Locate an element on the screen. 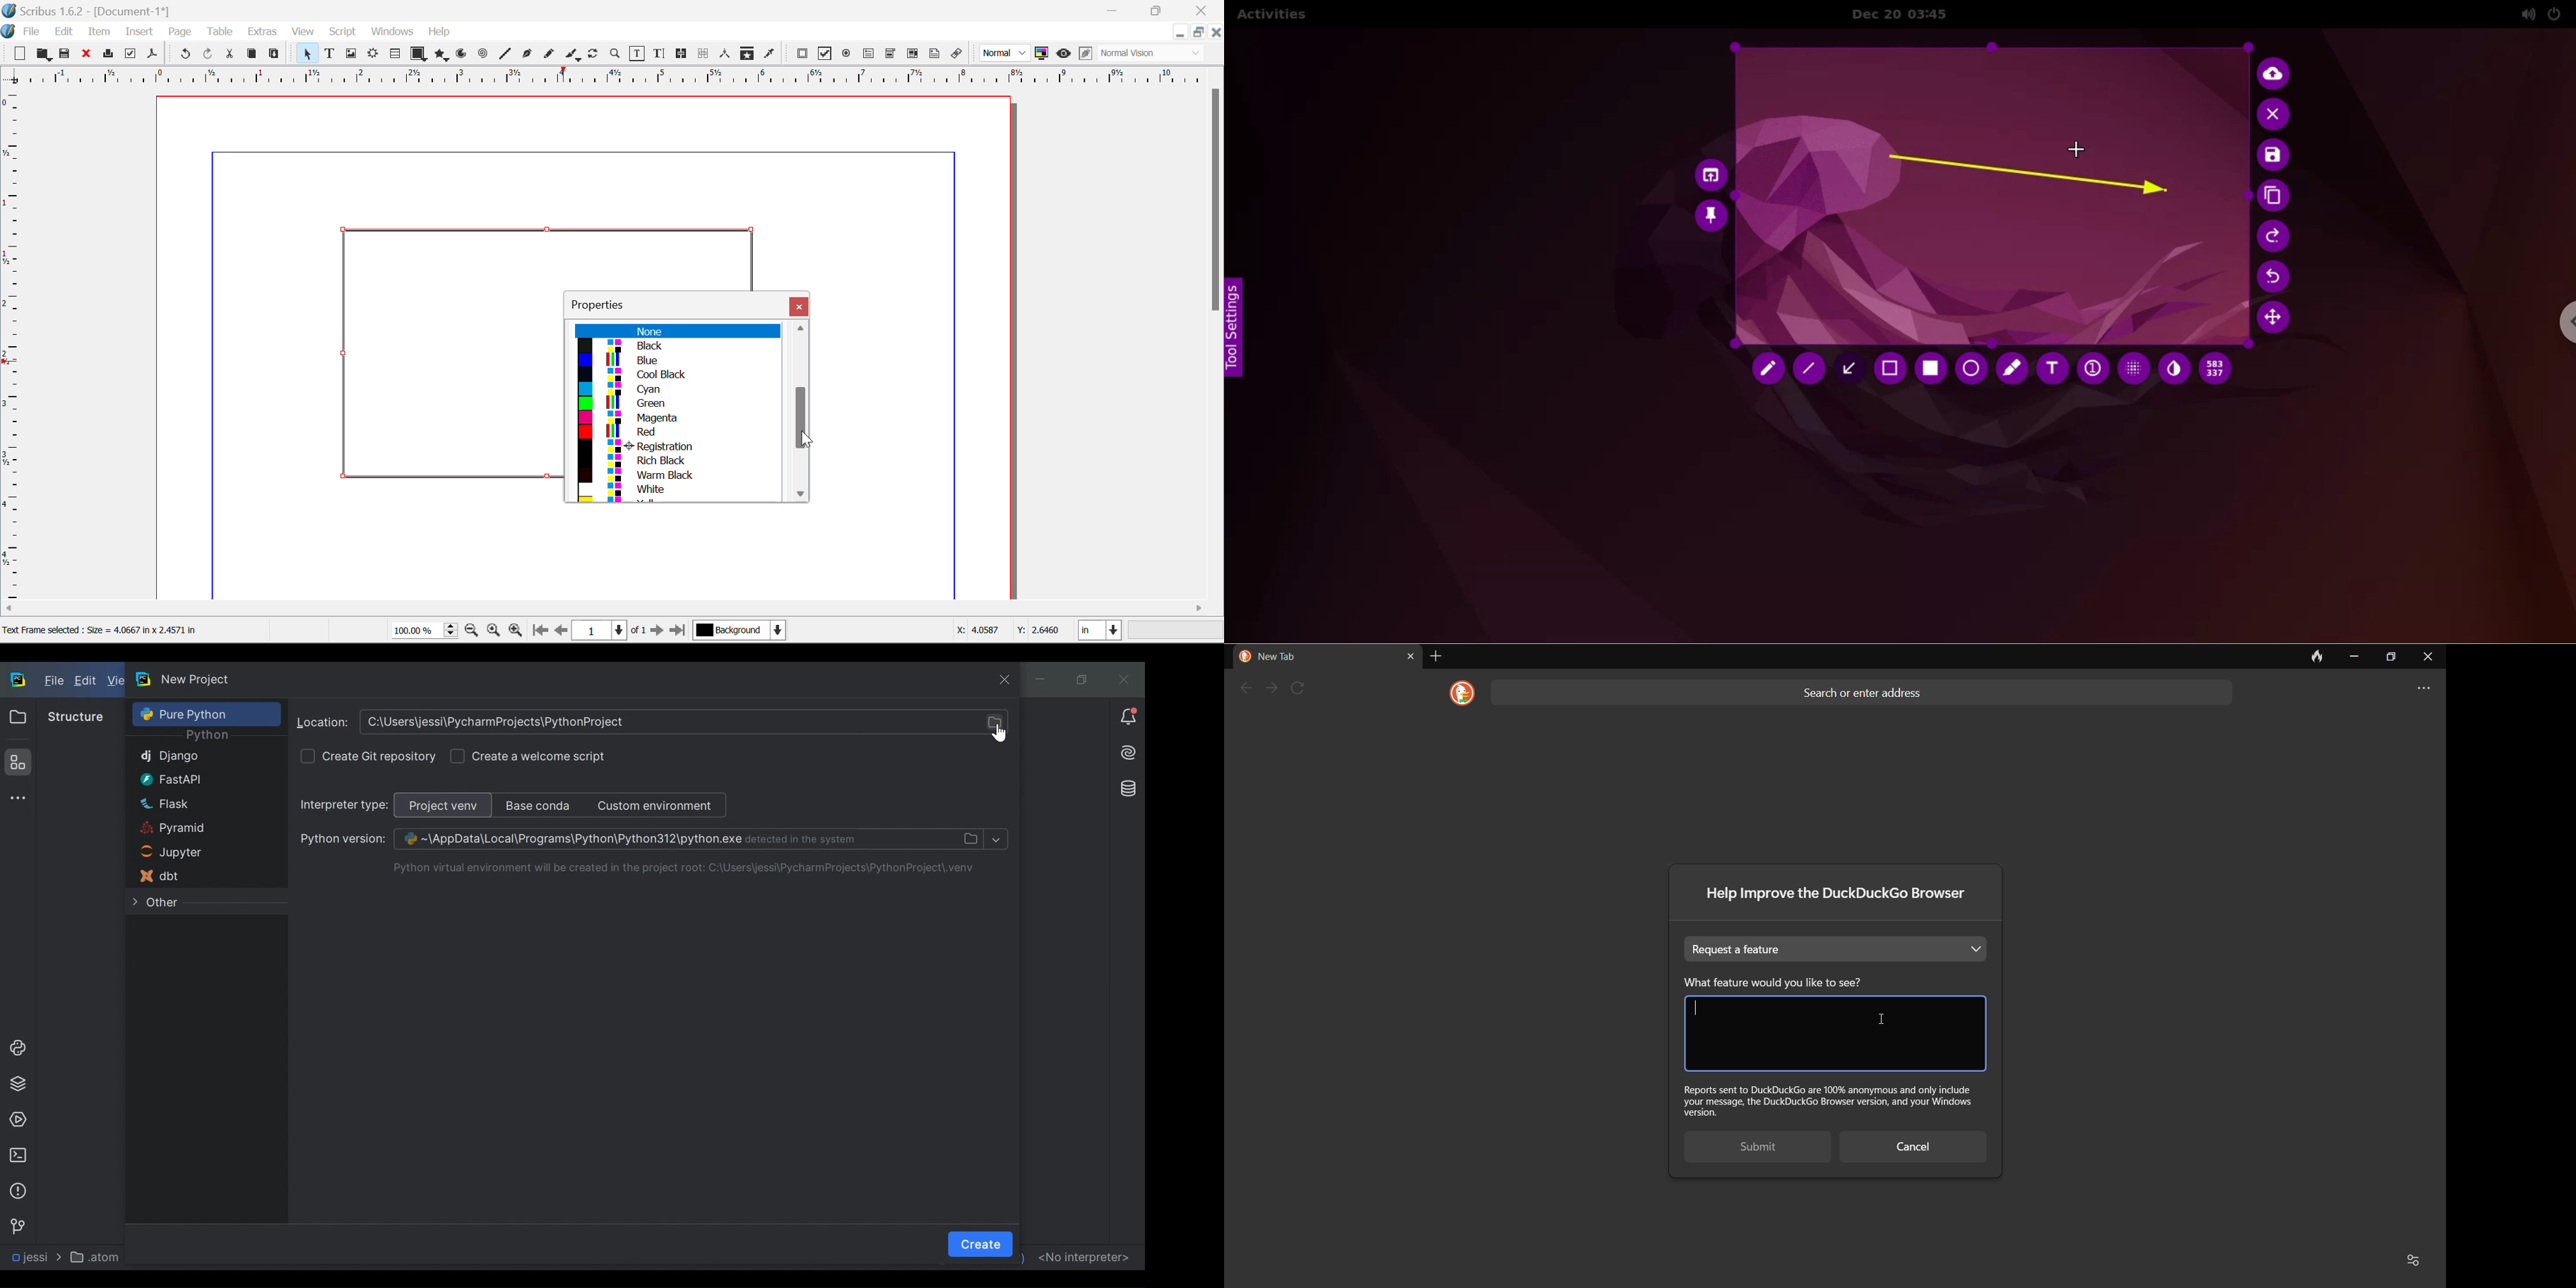  Project View is located at coordinates (17, 717).